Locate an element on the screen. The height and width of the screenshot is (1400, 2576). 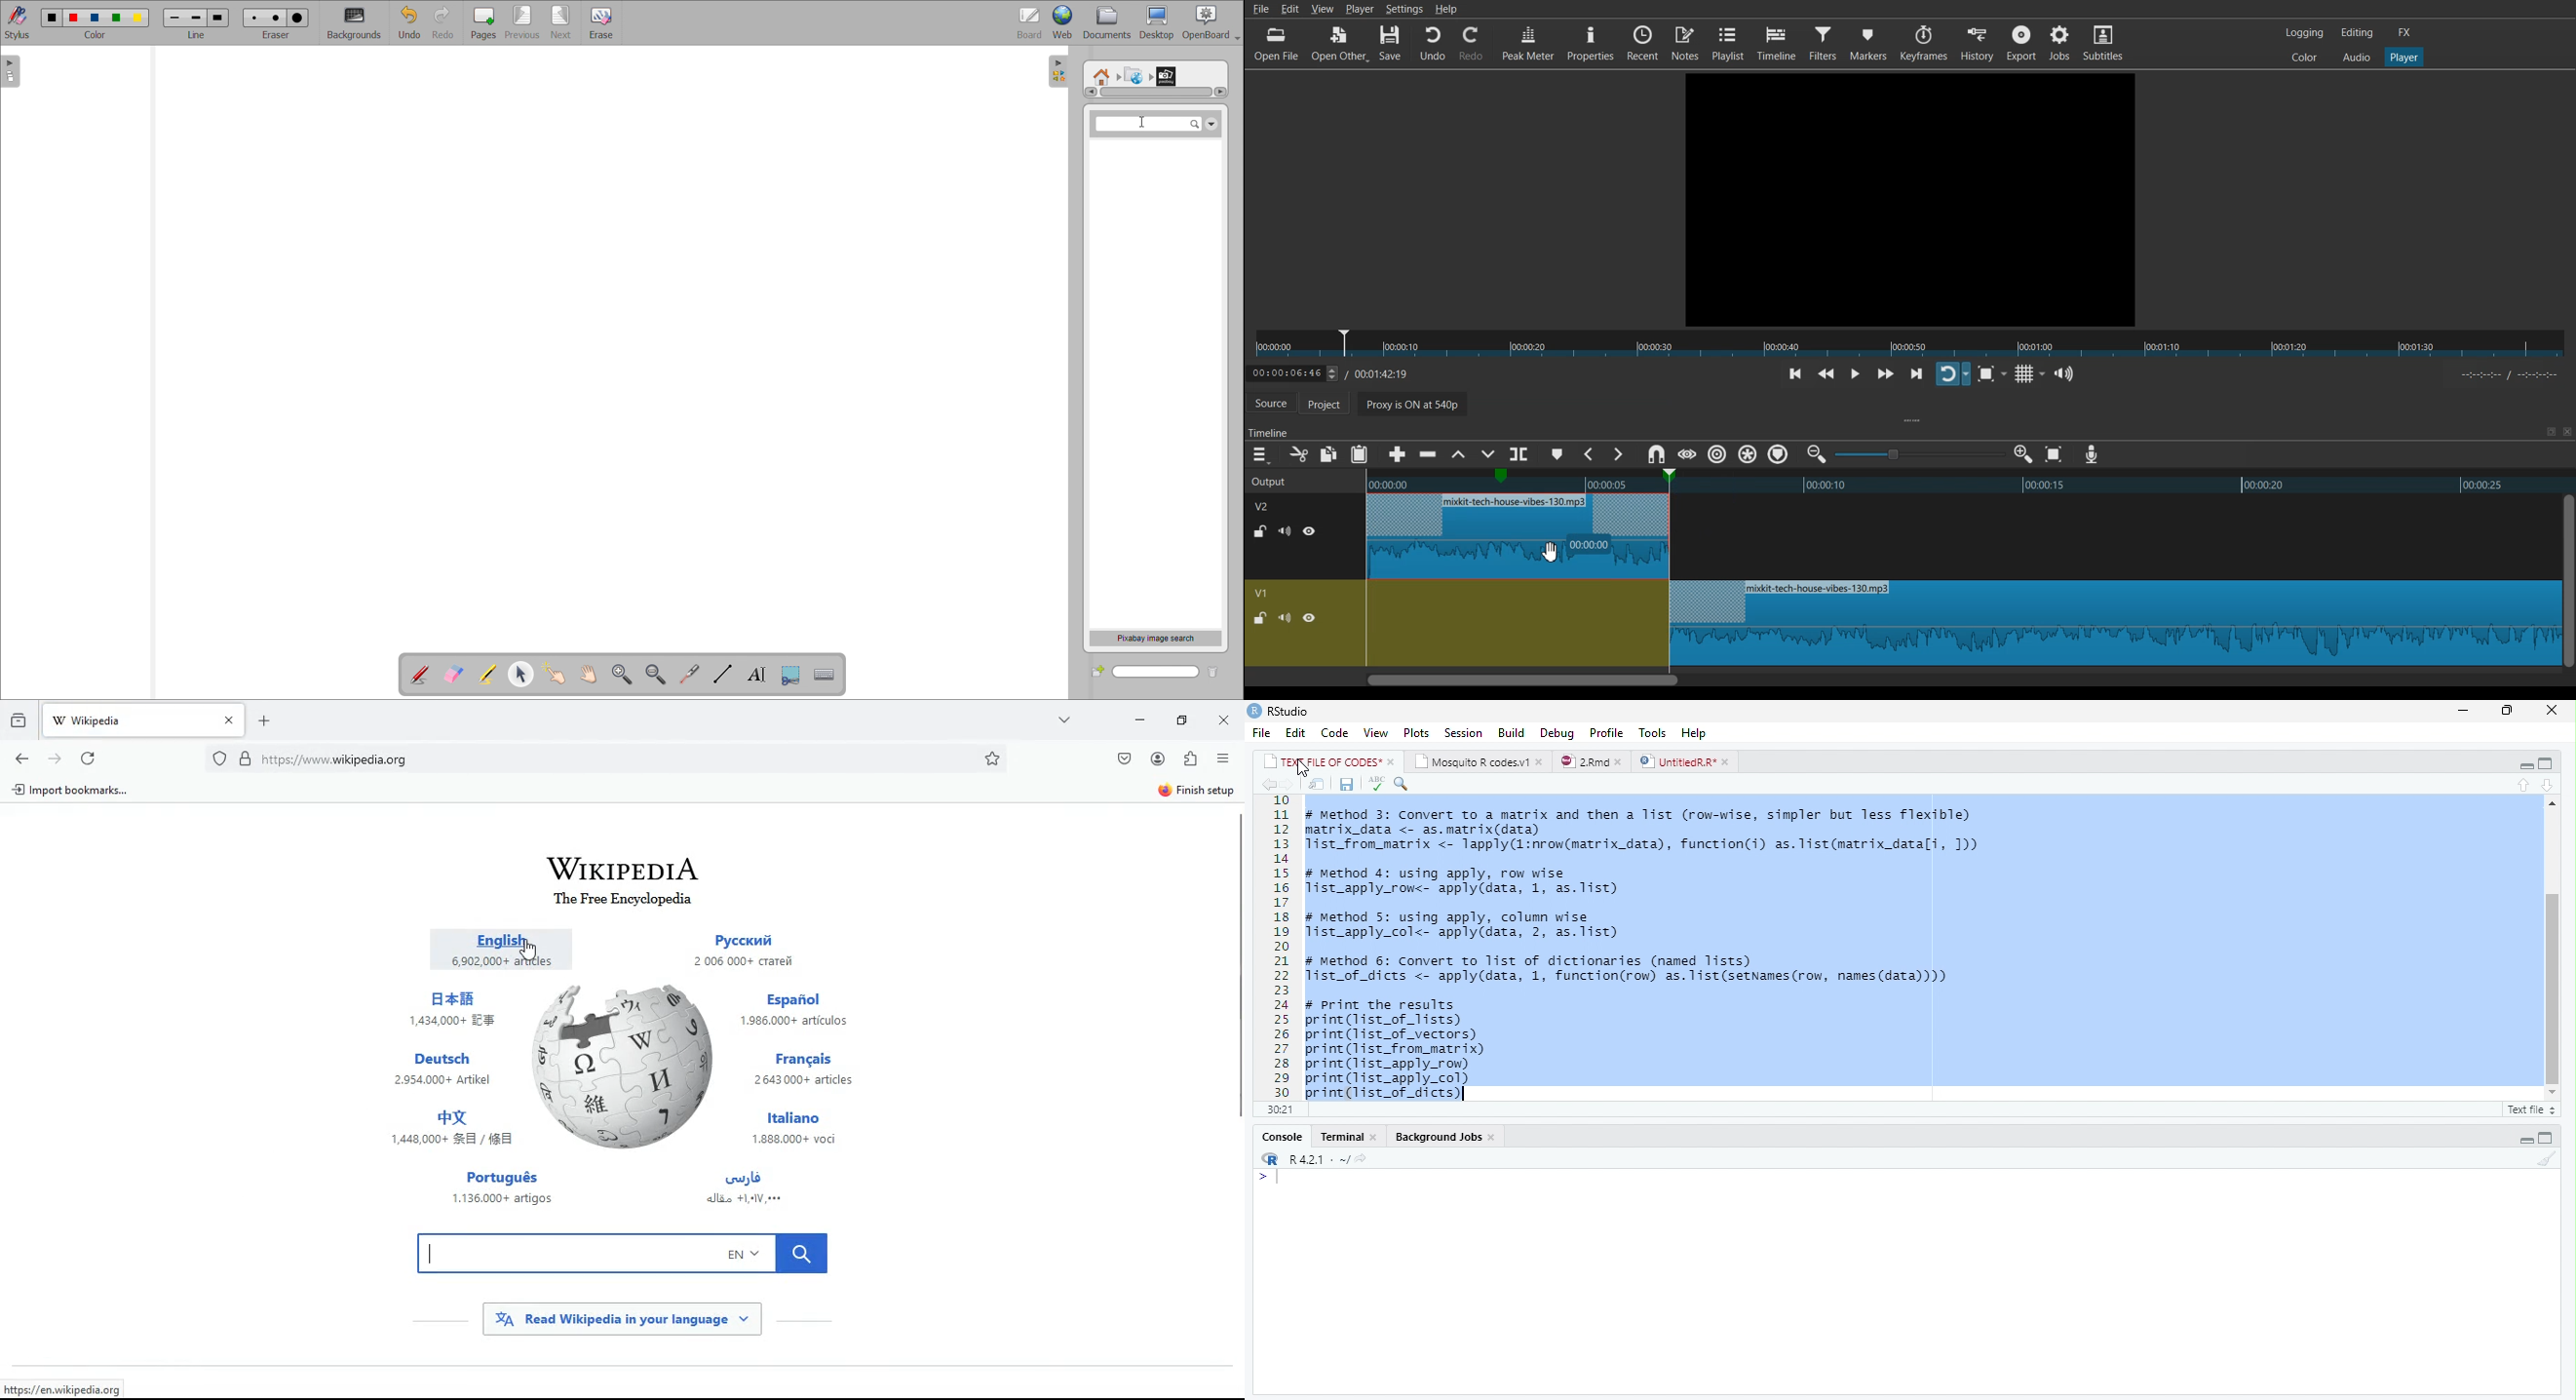
portugues is located at coordinates (500, 1189).